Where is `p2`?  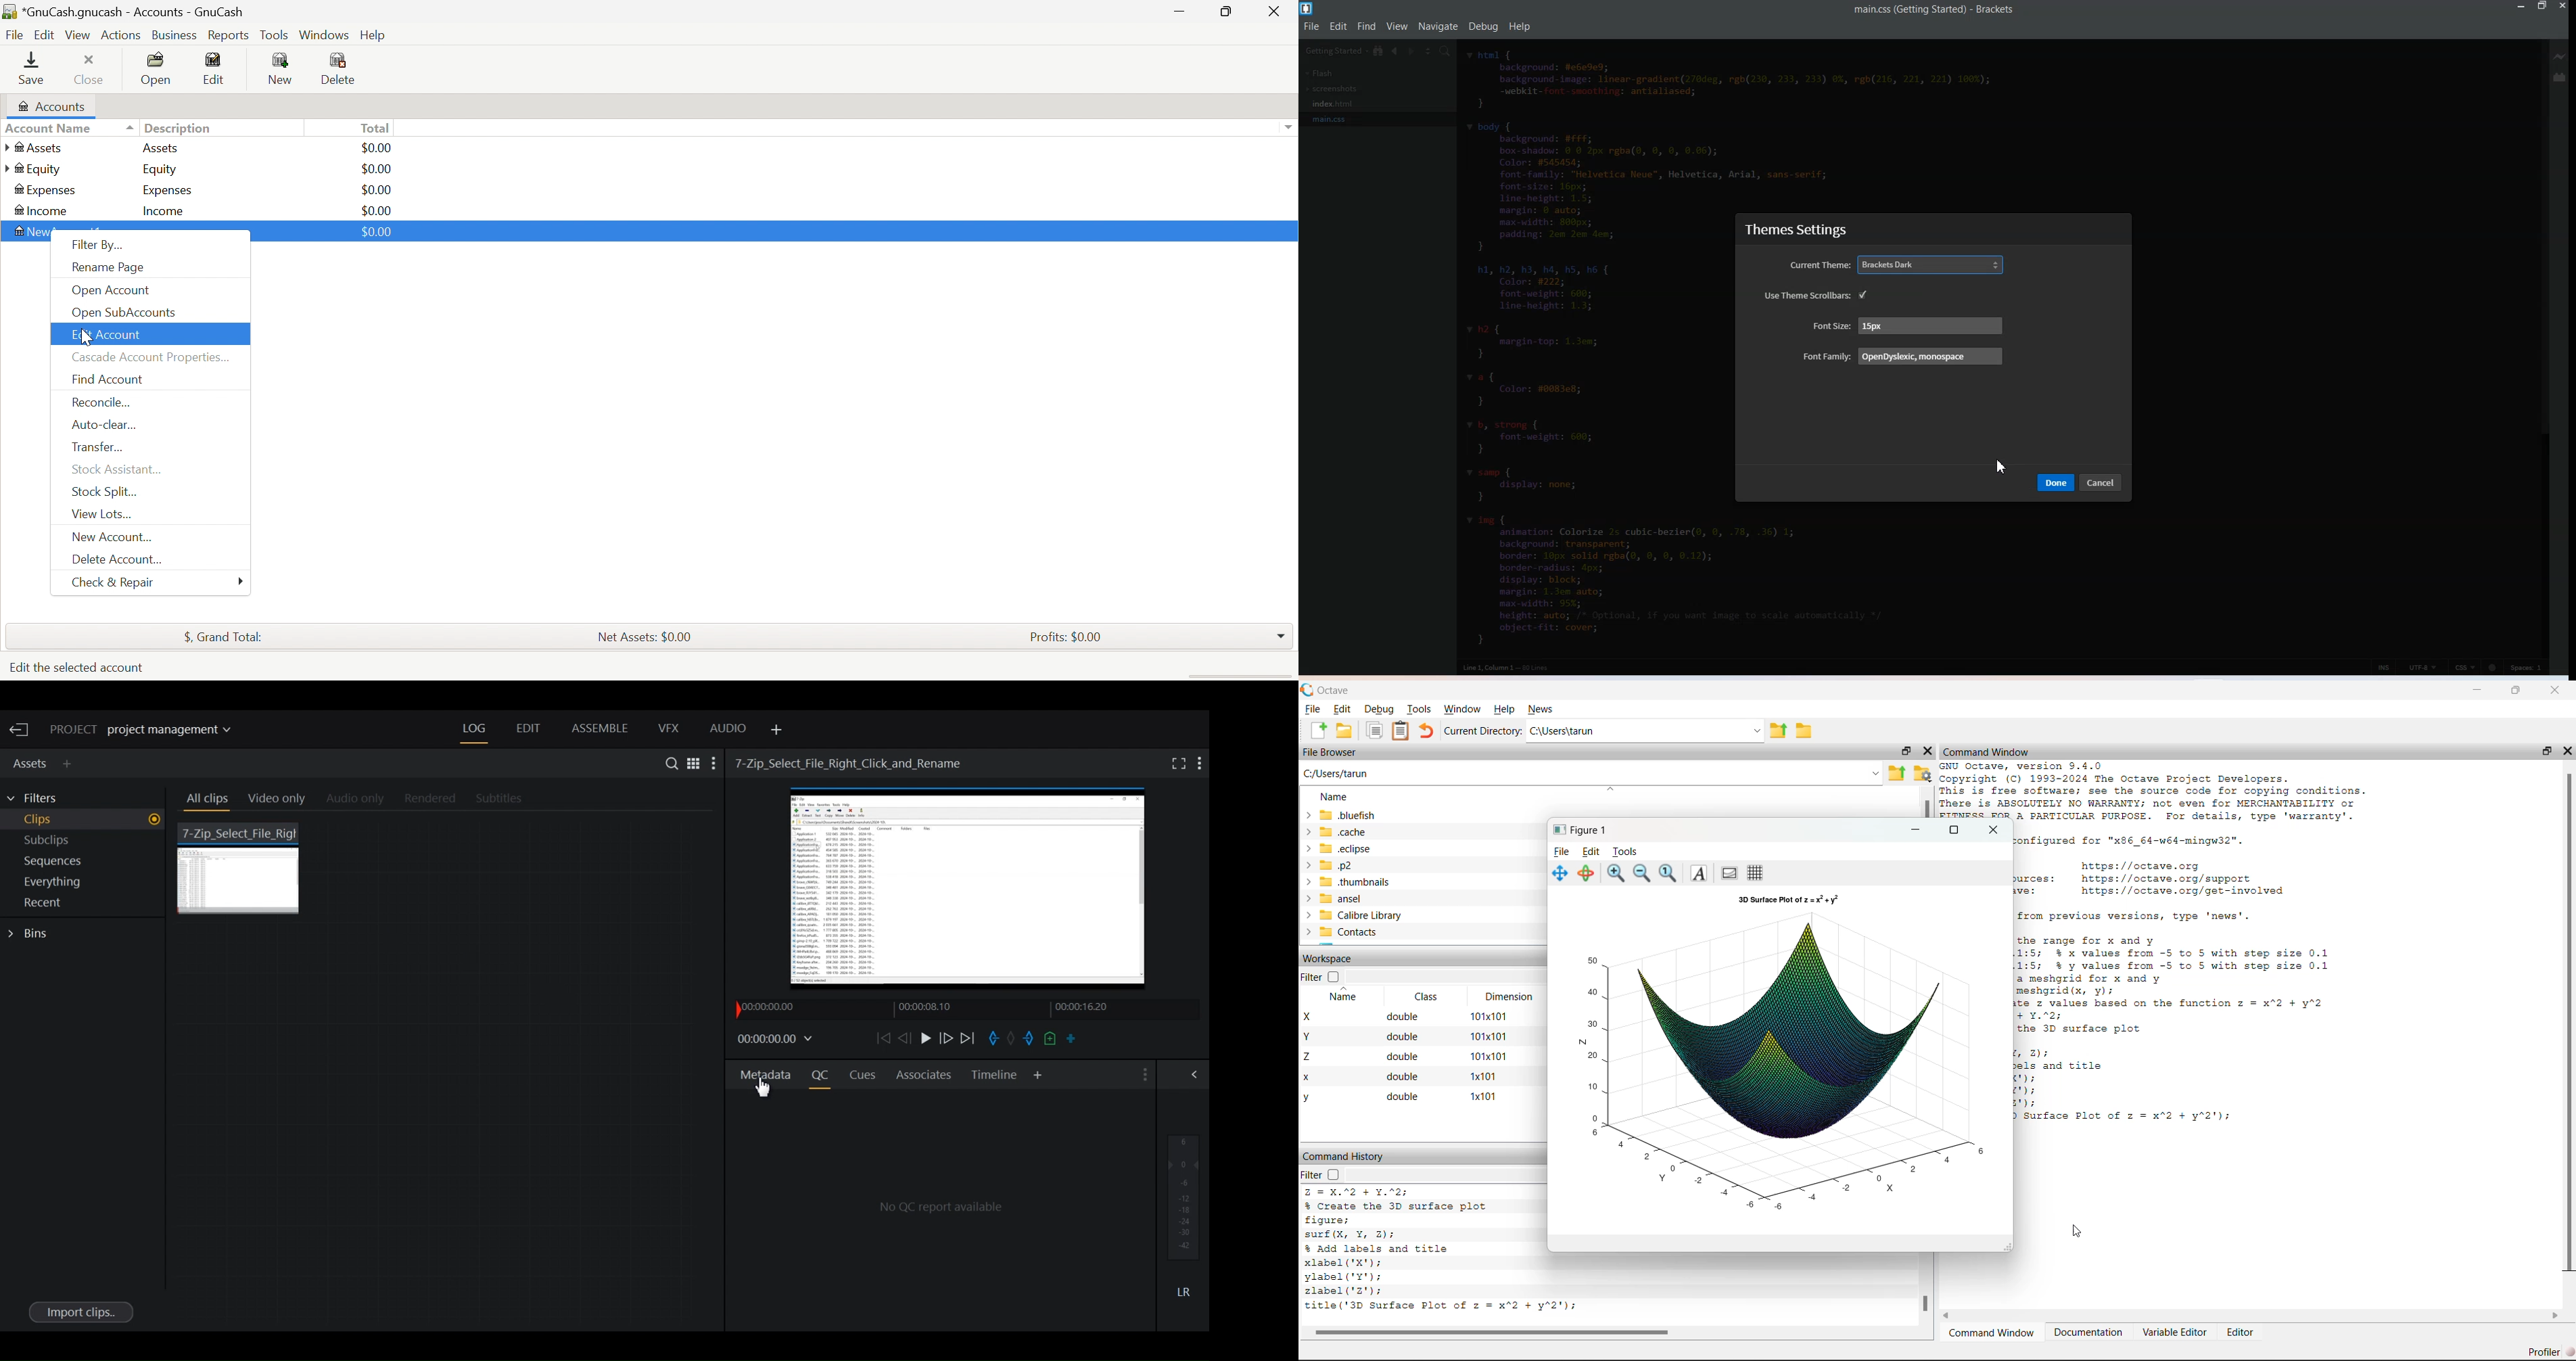 p2 is located at coordinates (1328, 865).